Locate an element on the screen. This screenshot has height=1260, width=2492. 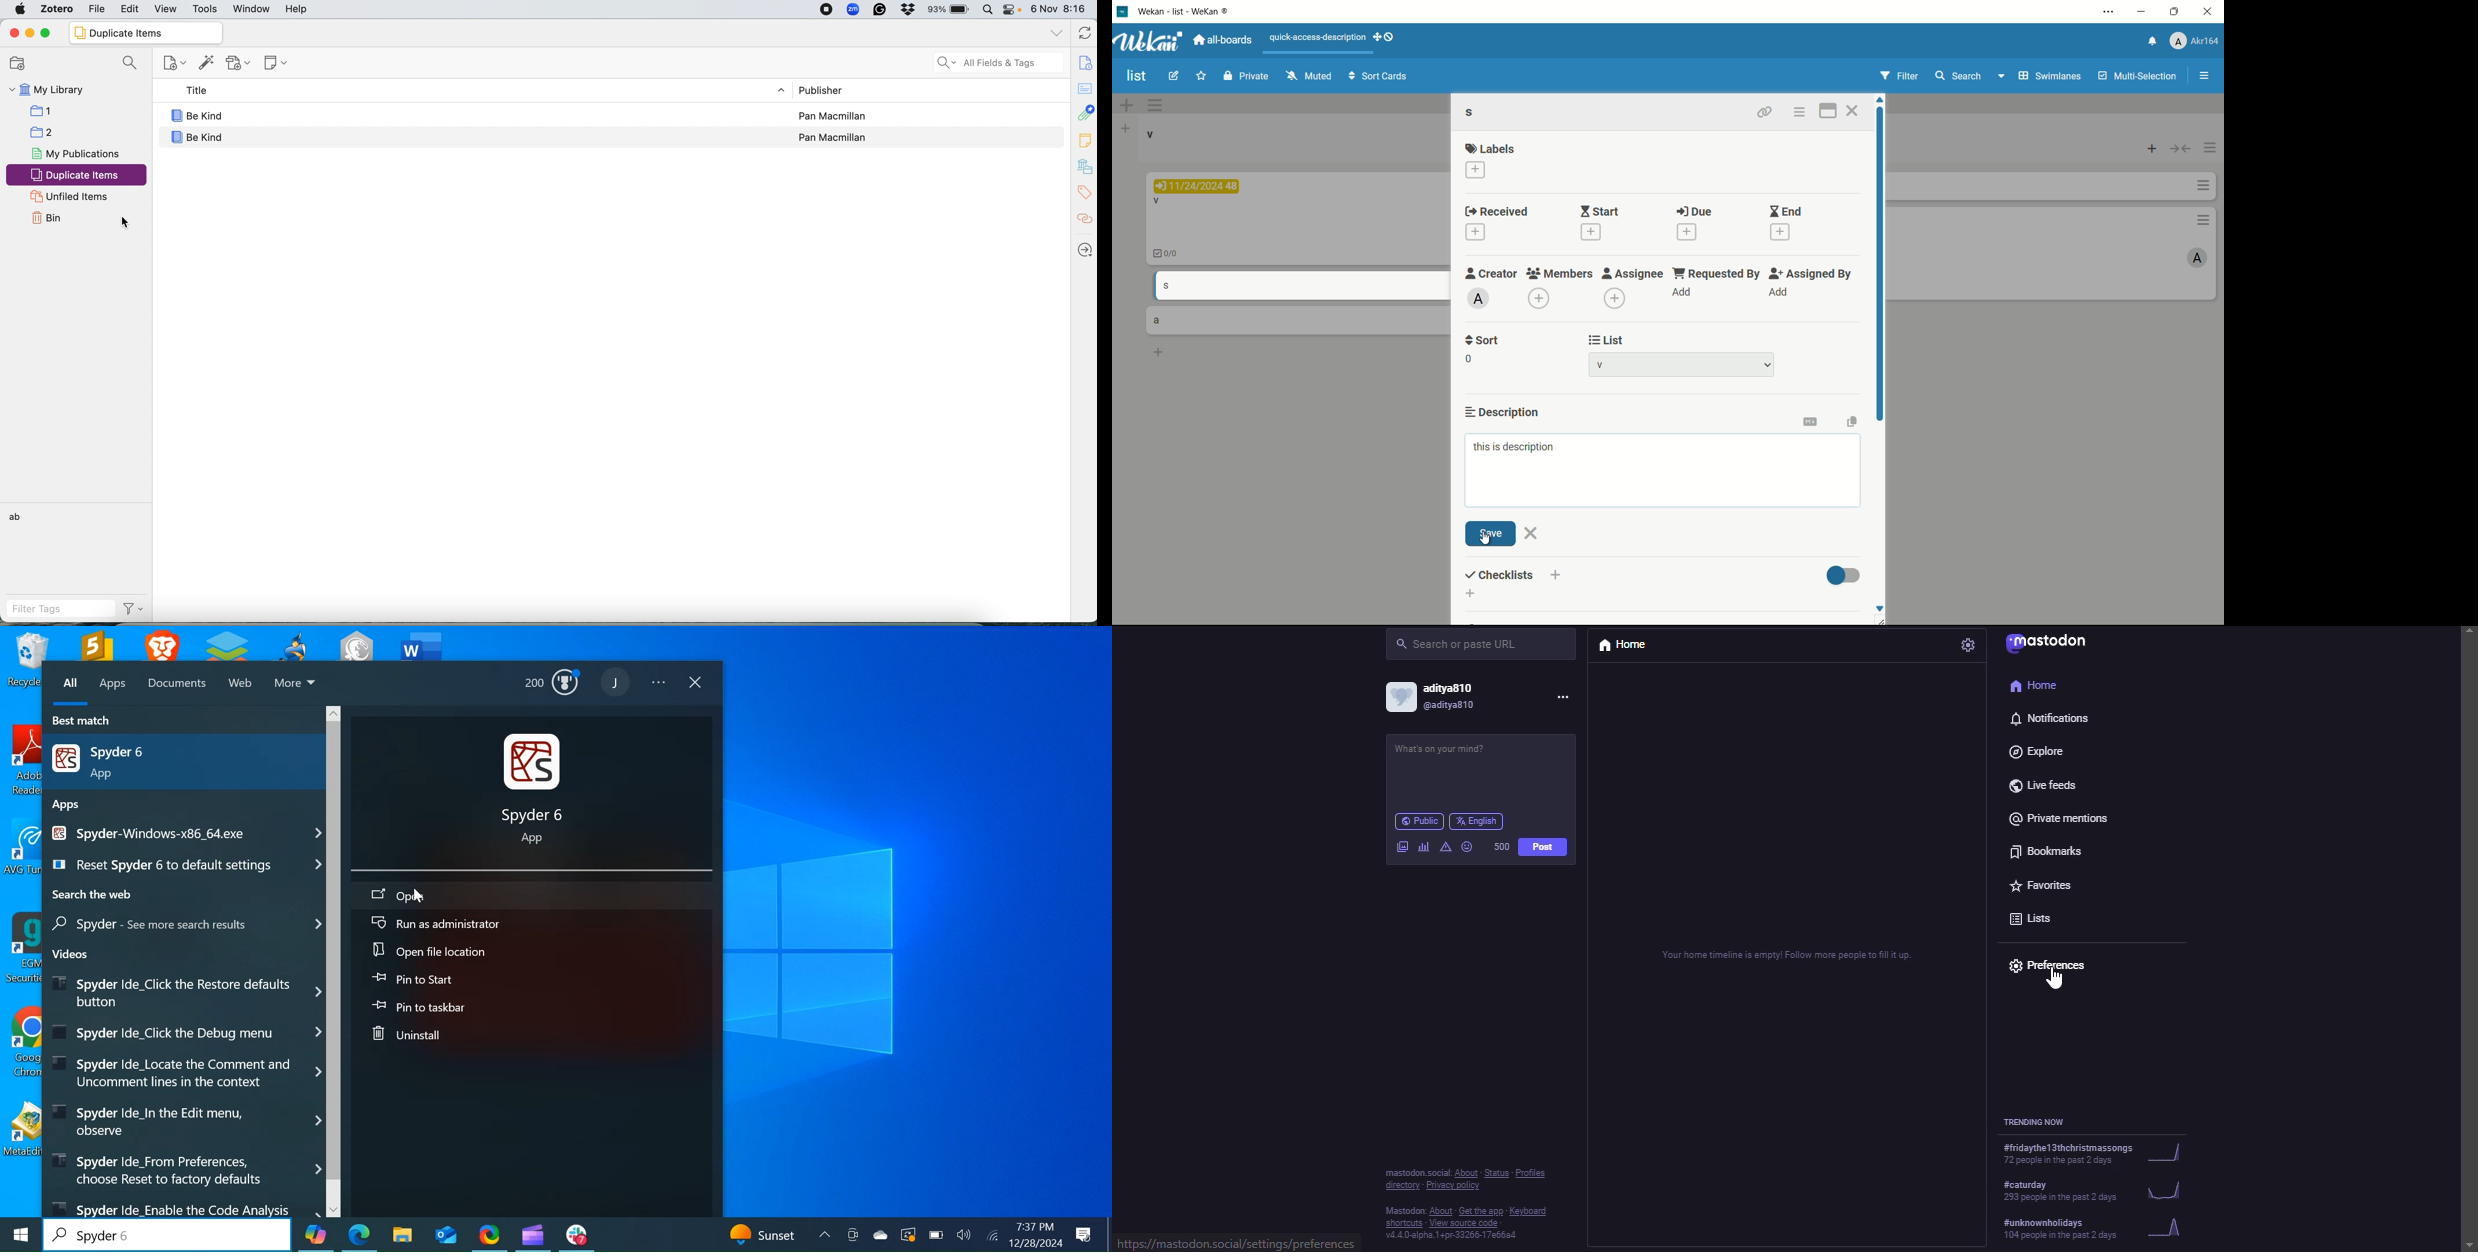
save is located at coordinates (1492, 534).